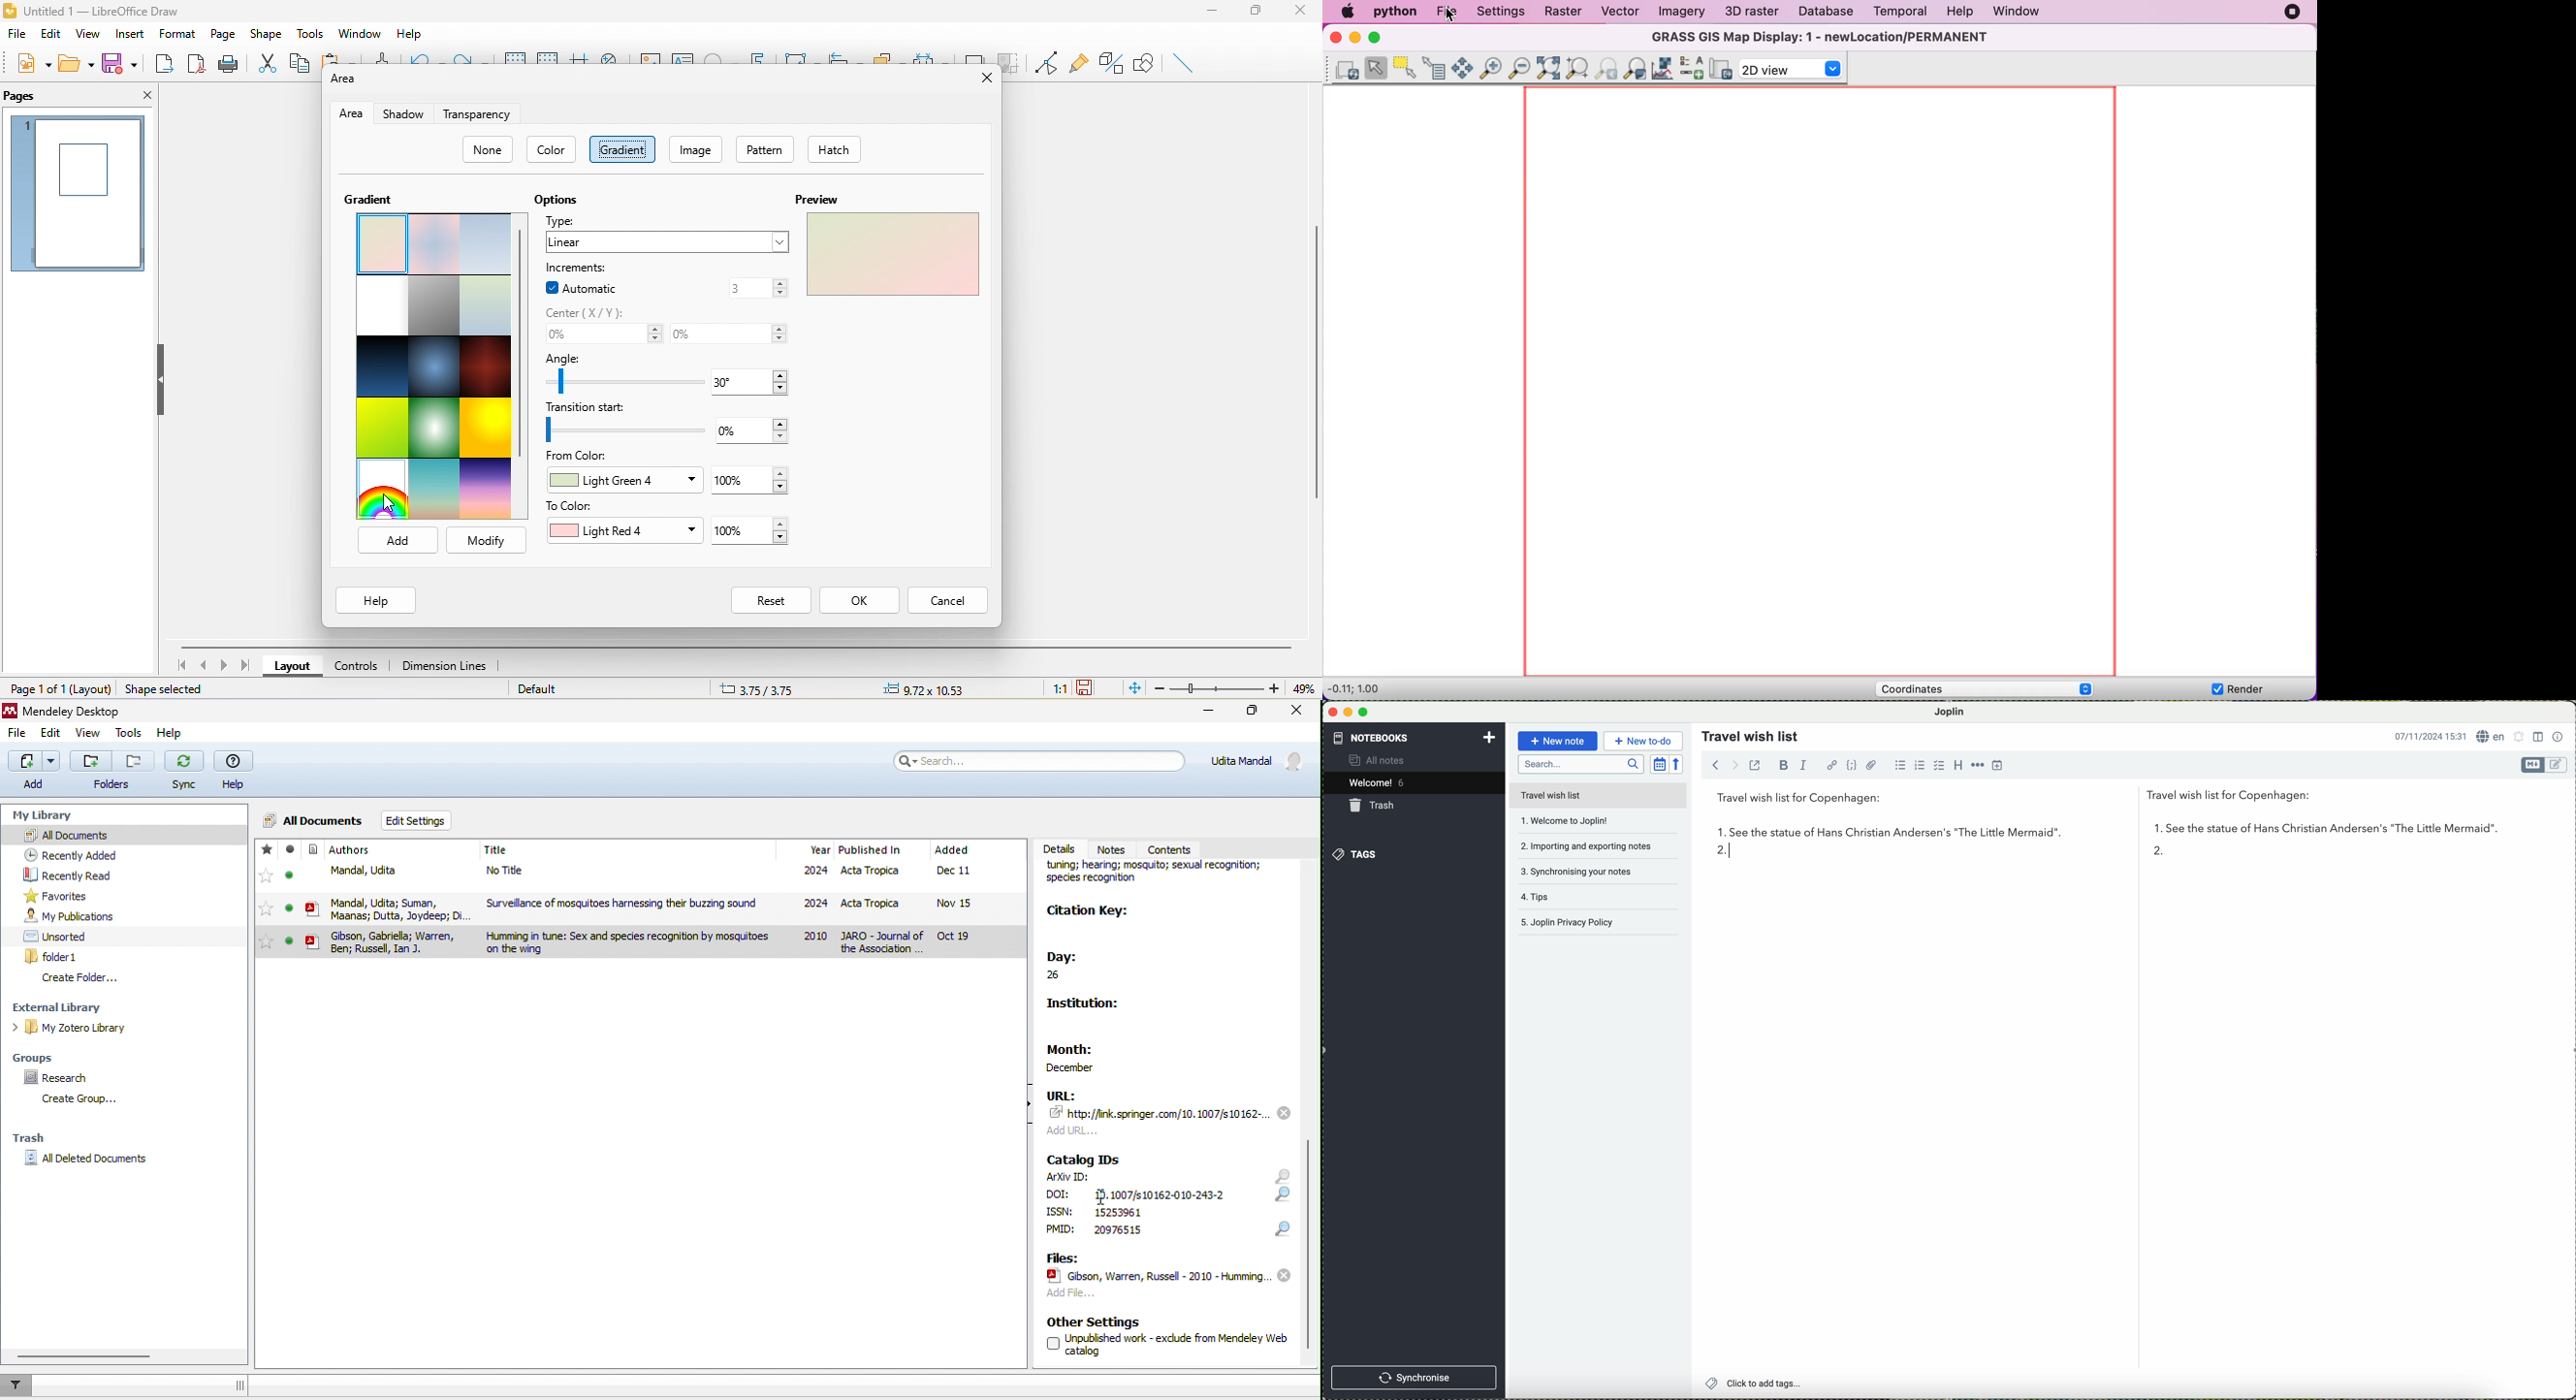  Describe the element at coordinates (2427, 735) in the screenshot. I see `date and hour` at that location.